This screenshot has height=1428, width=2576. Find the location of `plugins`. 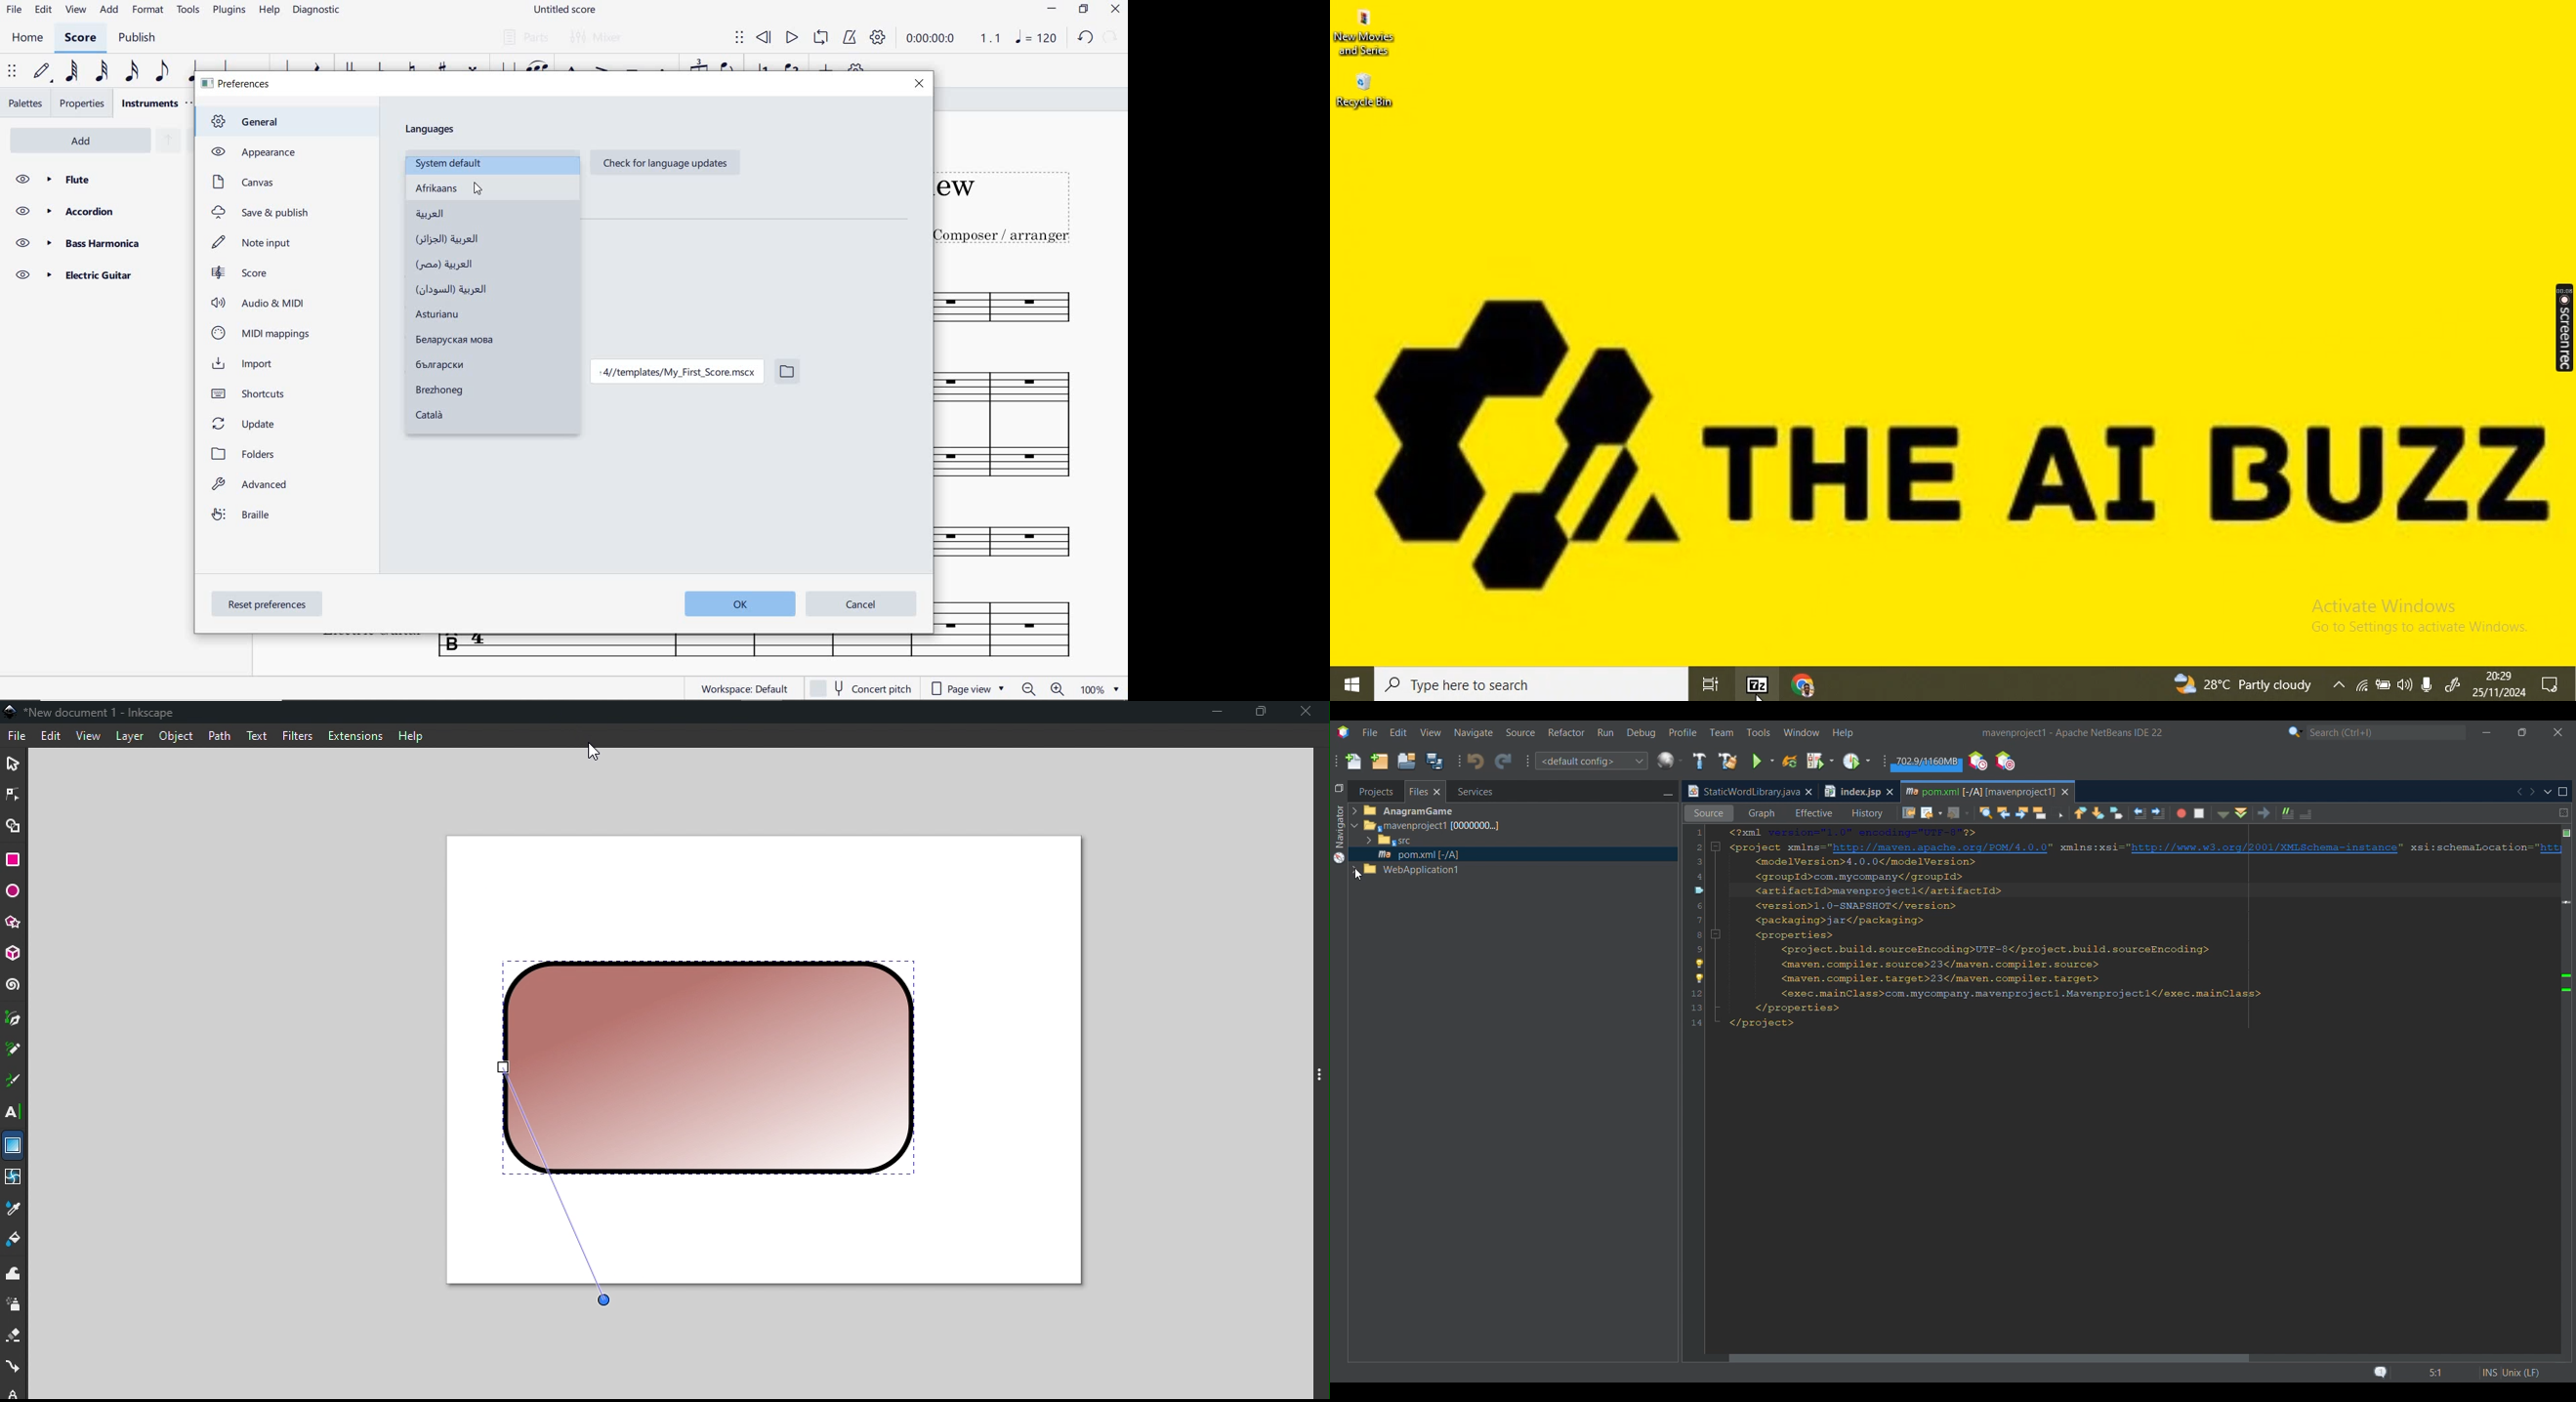

plugins is located at coordinates (229, 11).